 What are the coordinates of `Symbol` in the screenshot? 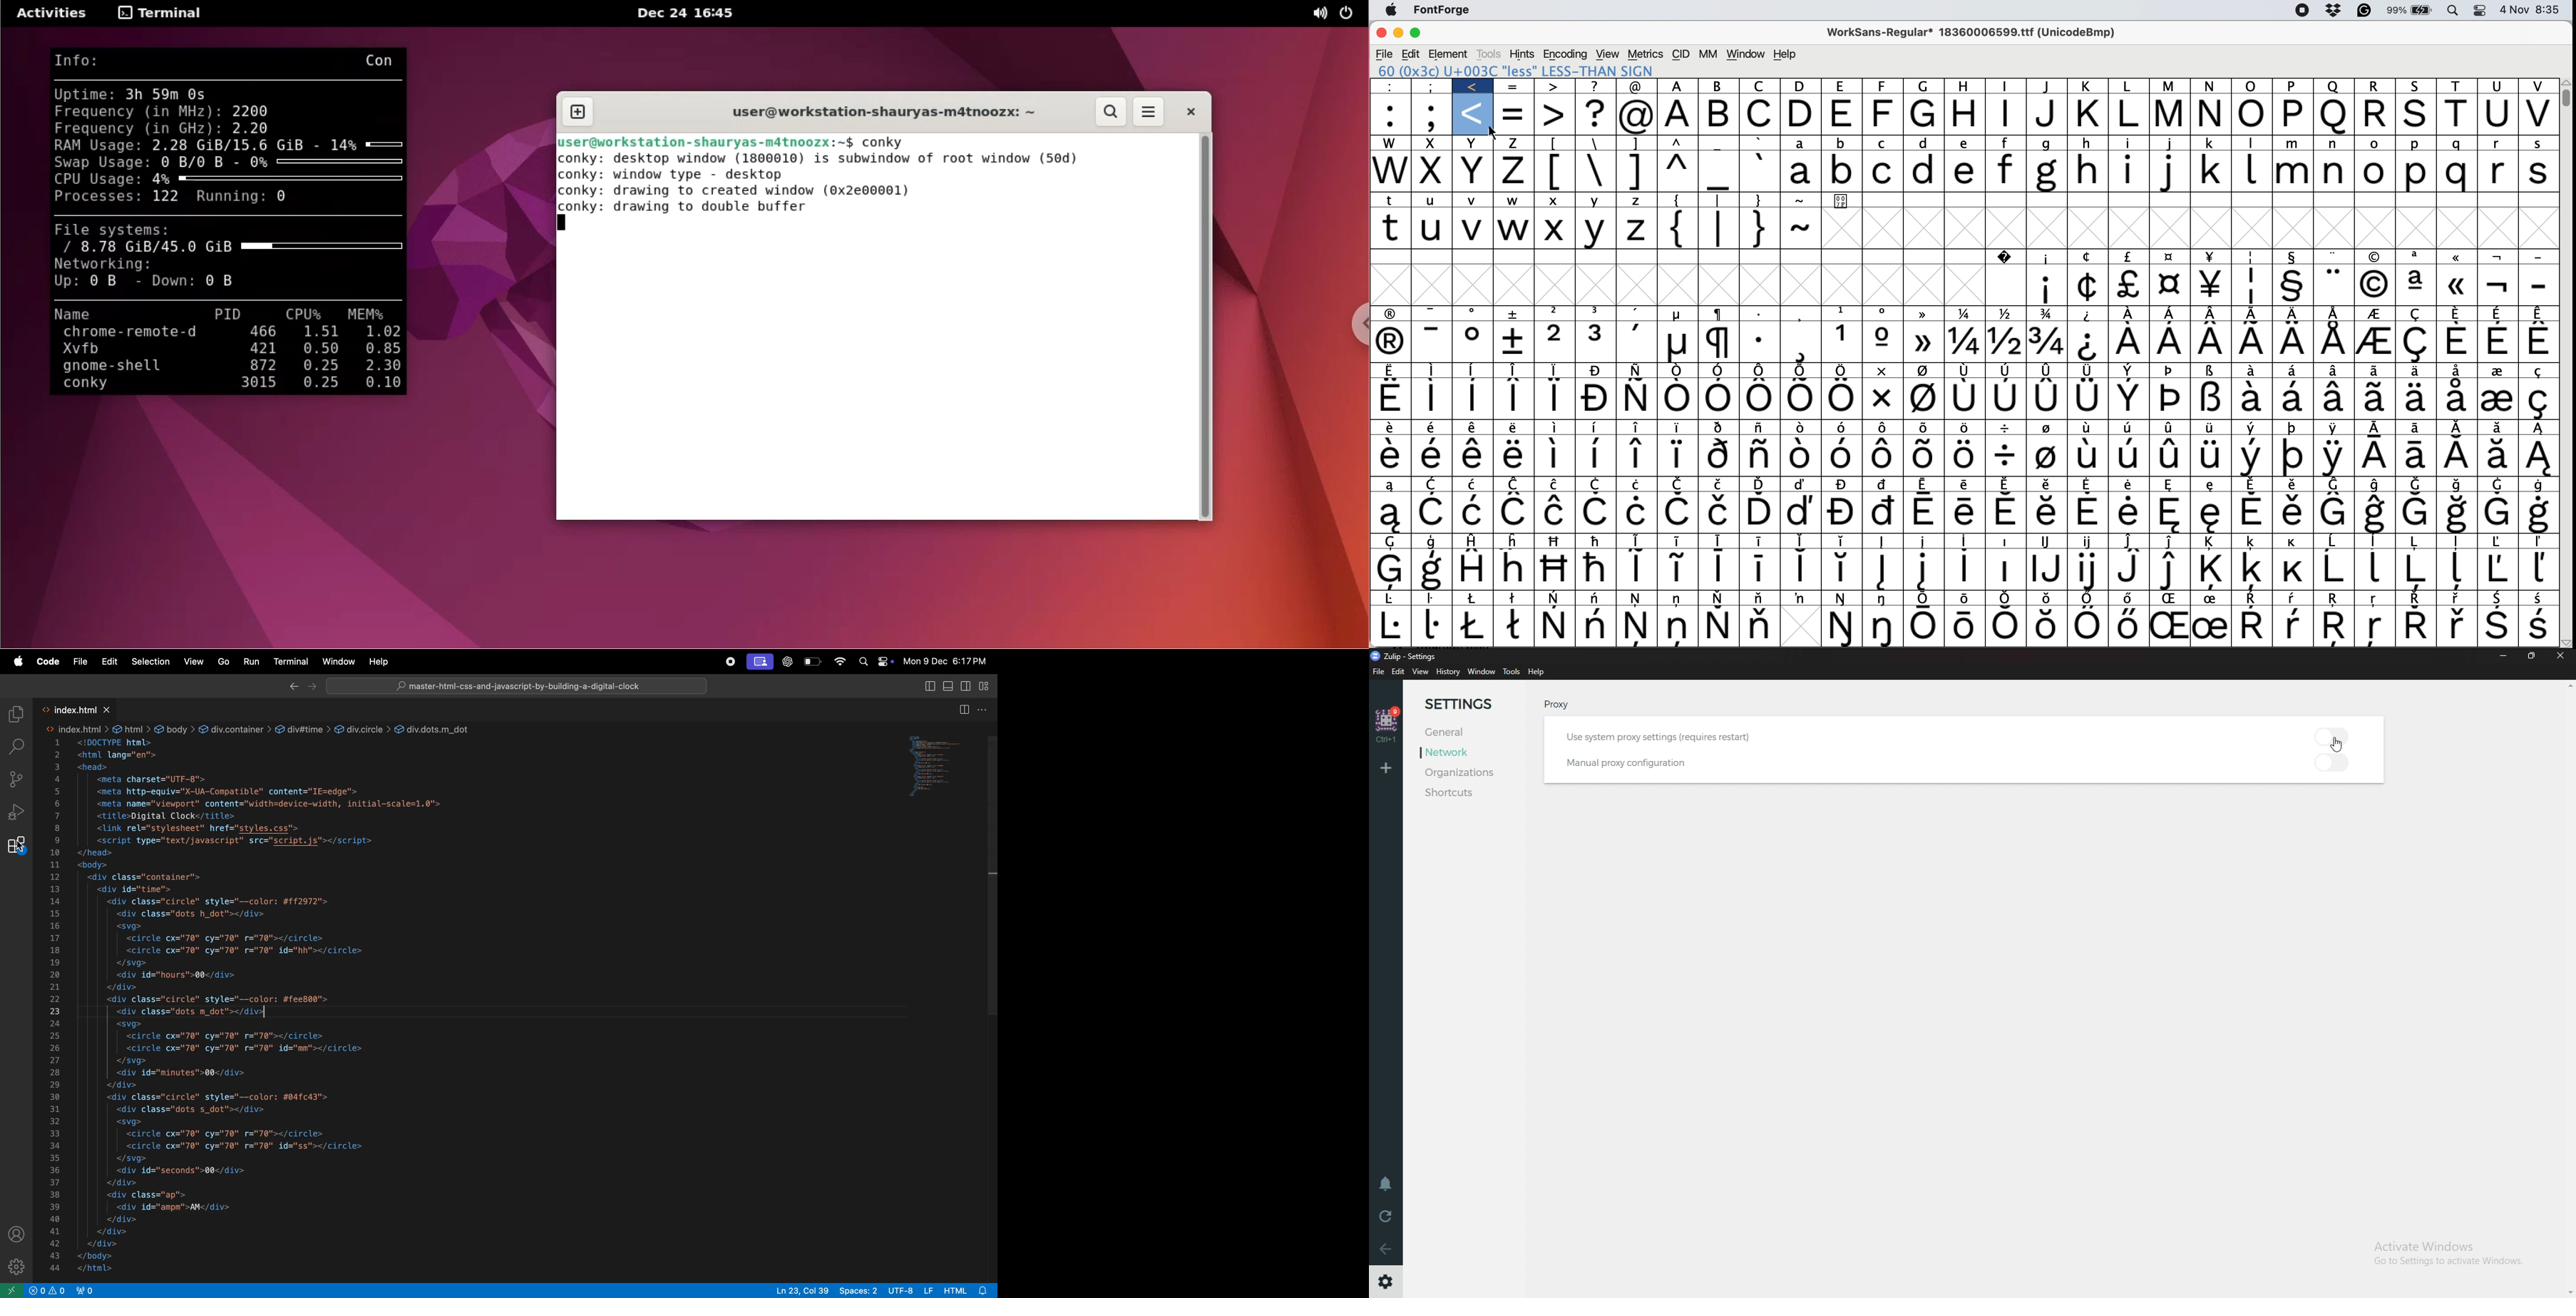 It's located at (1392, 487).